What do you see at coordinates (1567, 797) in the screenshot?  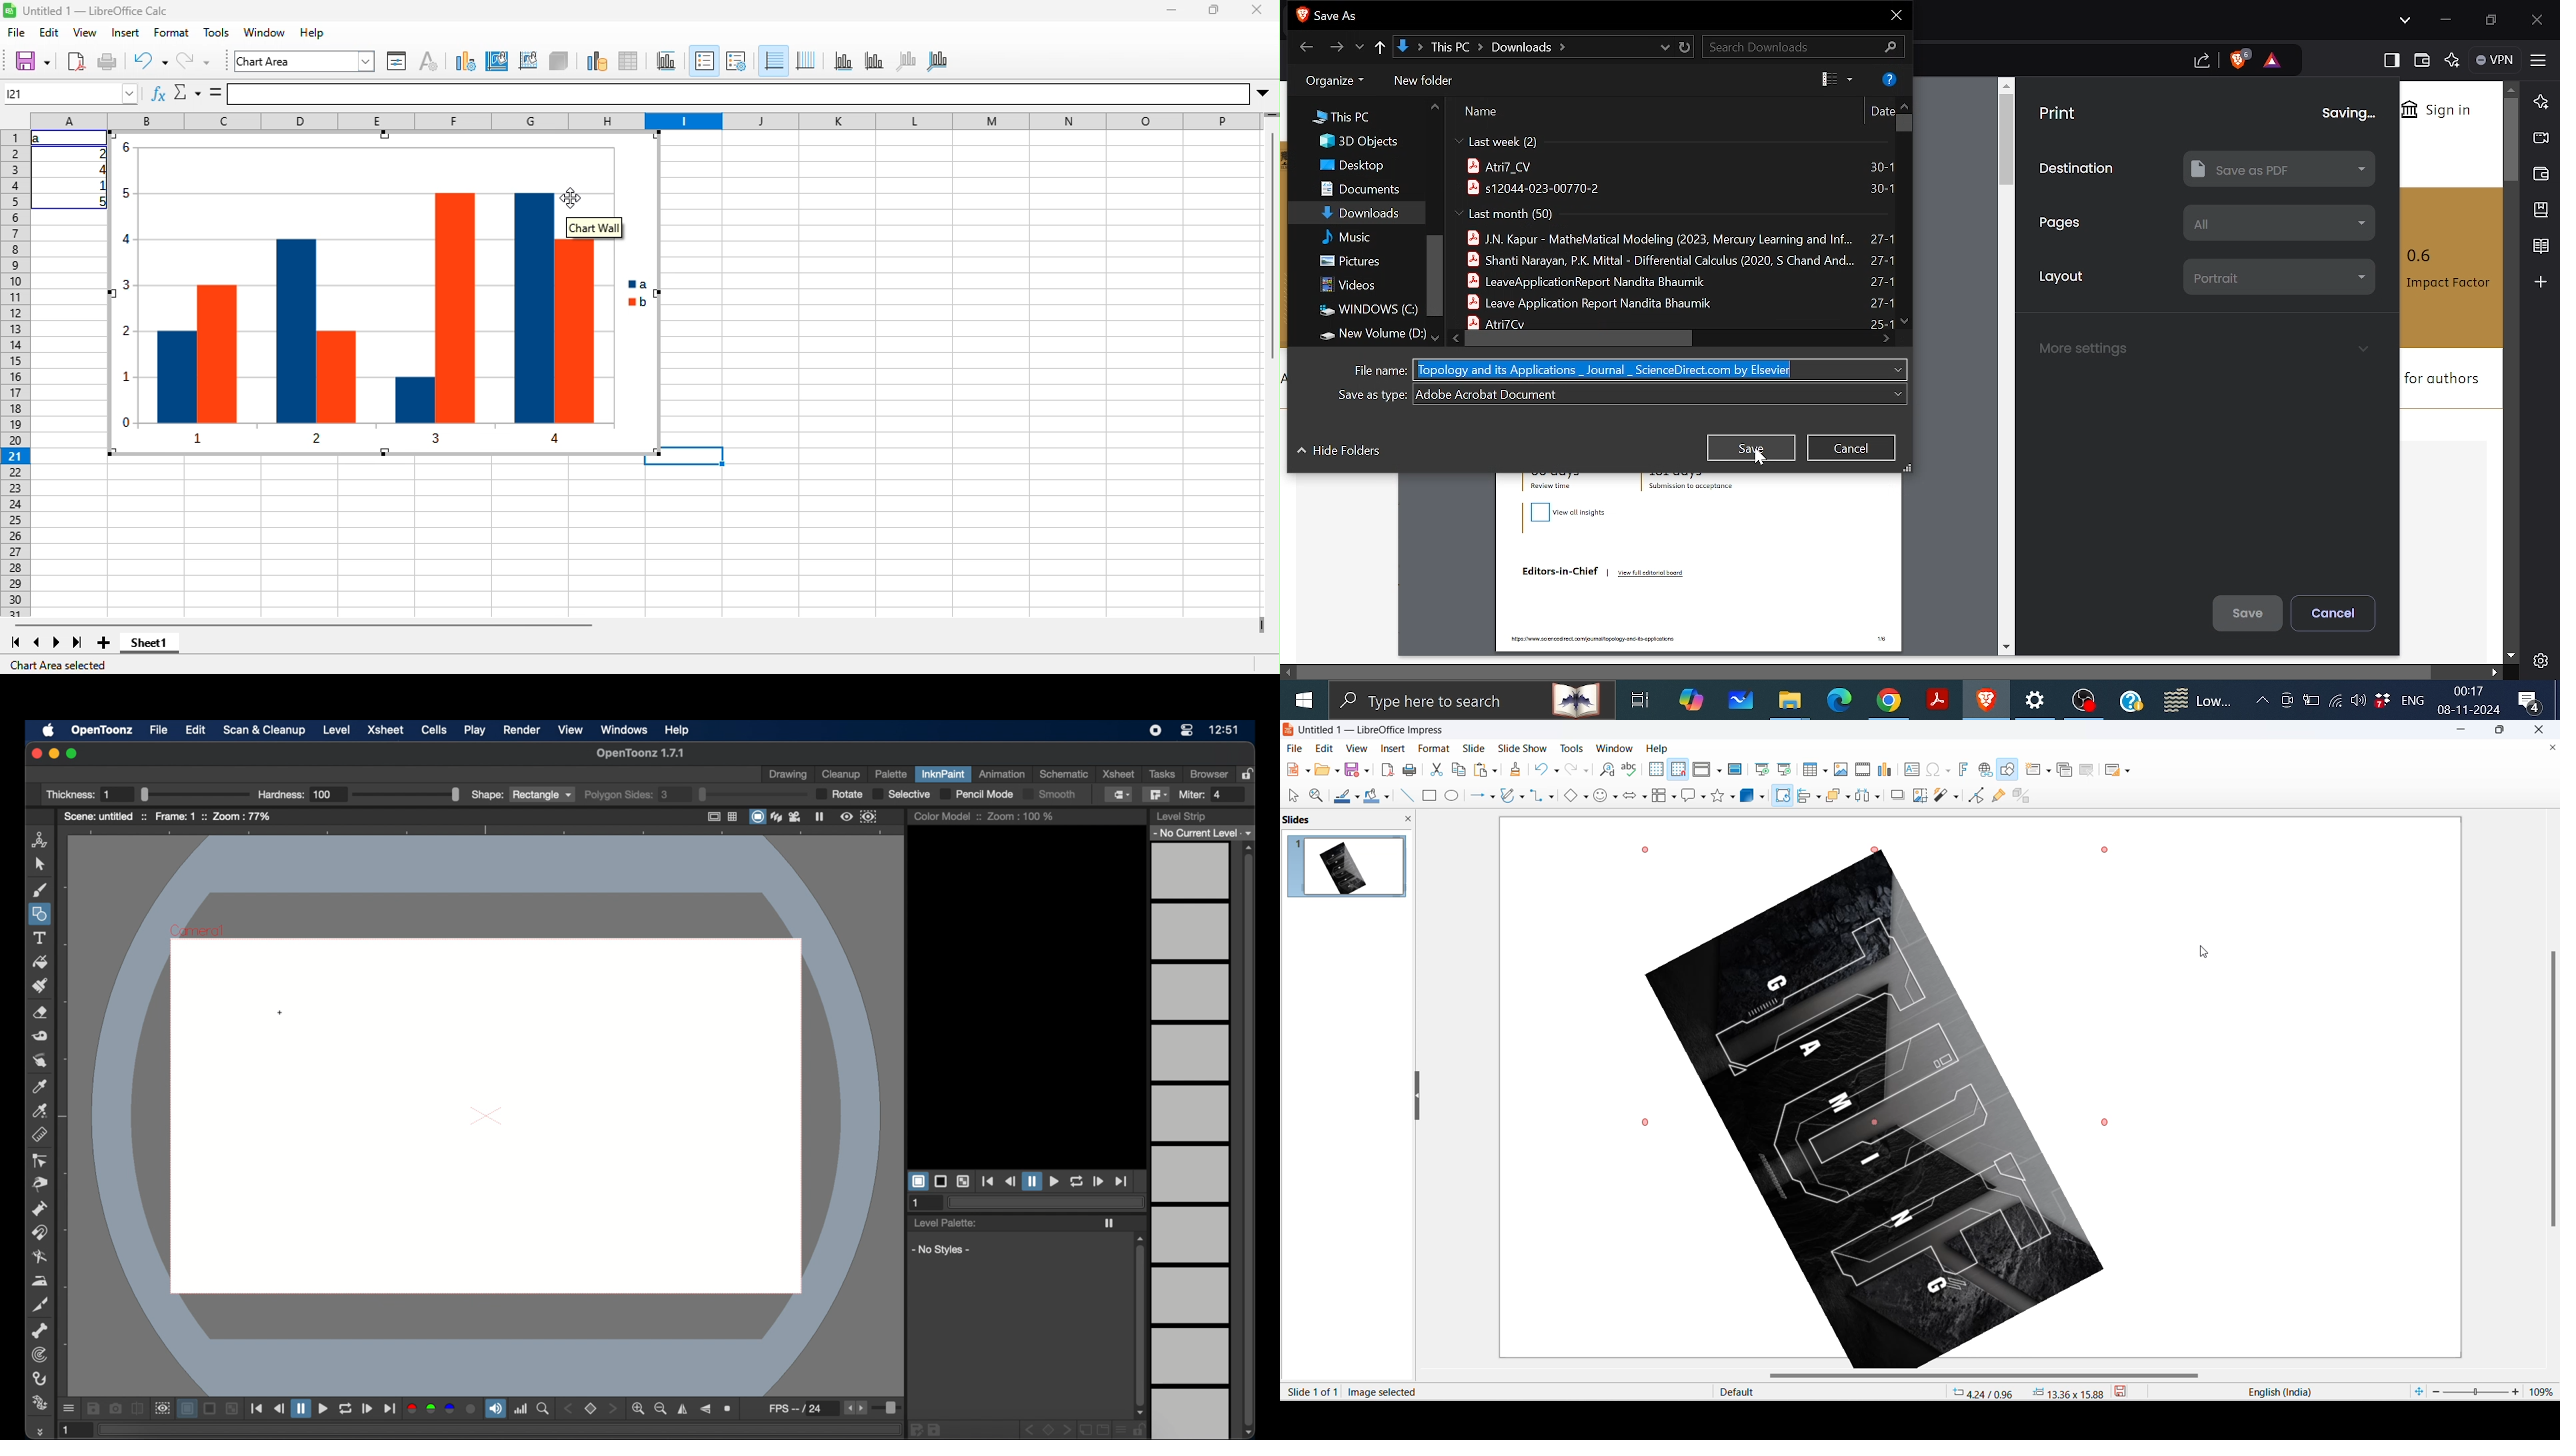 I see `basic shapes` at bounding box center [1567, 797].